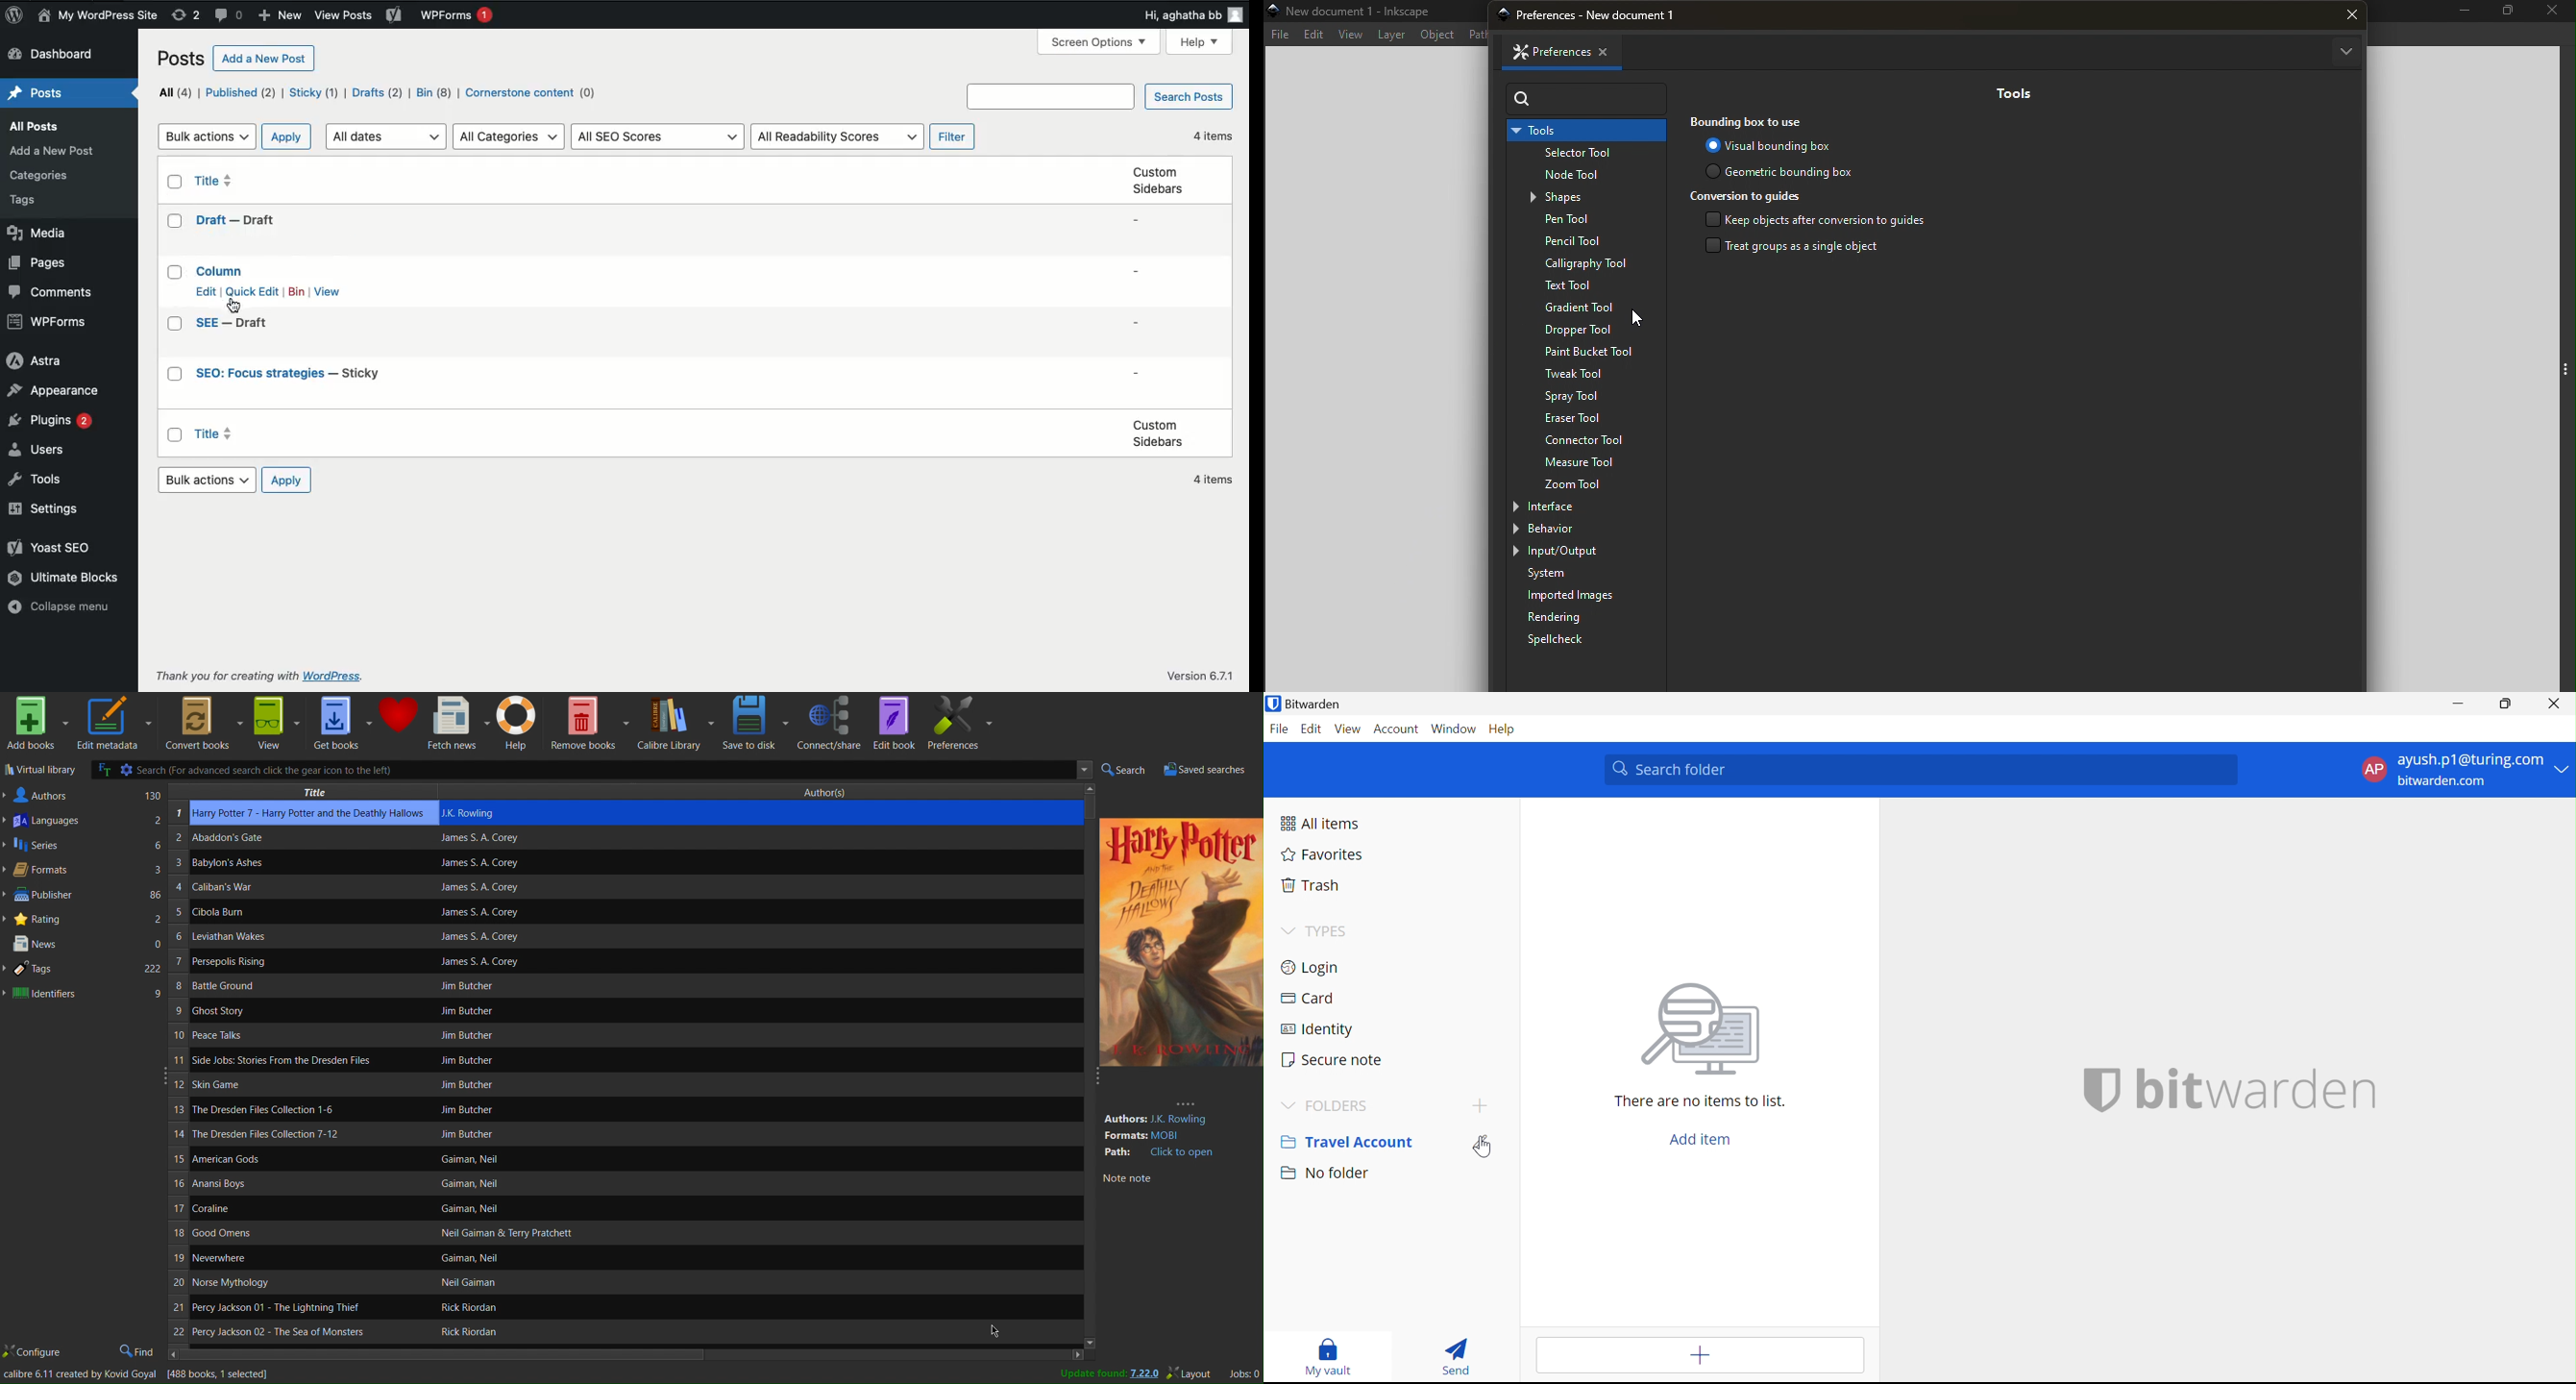 This screenshot has height=1400, width=2576. I want to click on Object, so click(1439, 35).